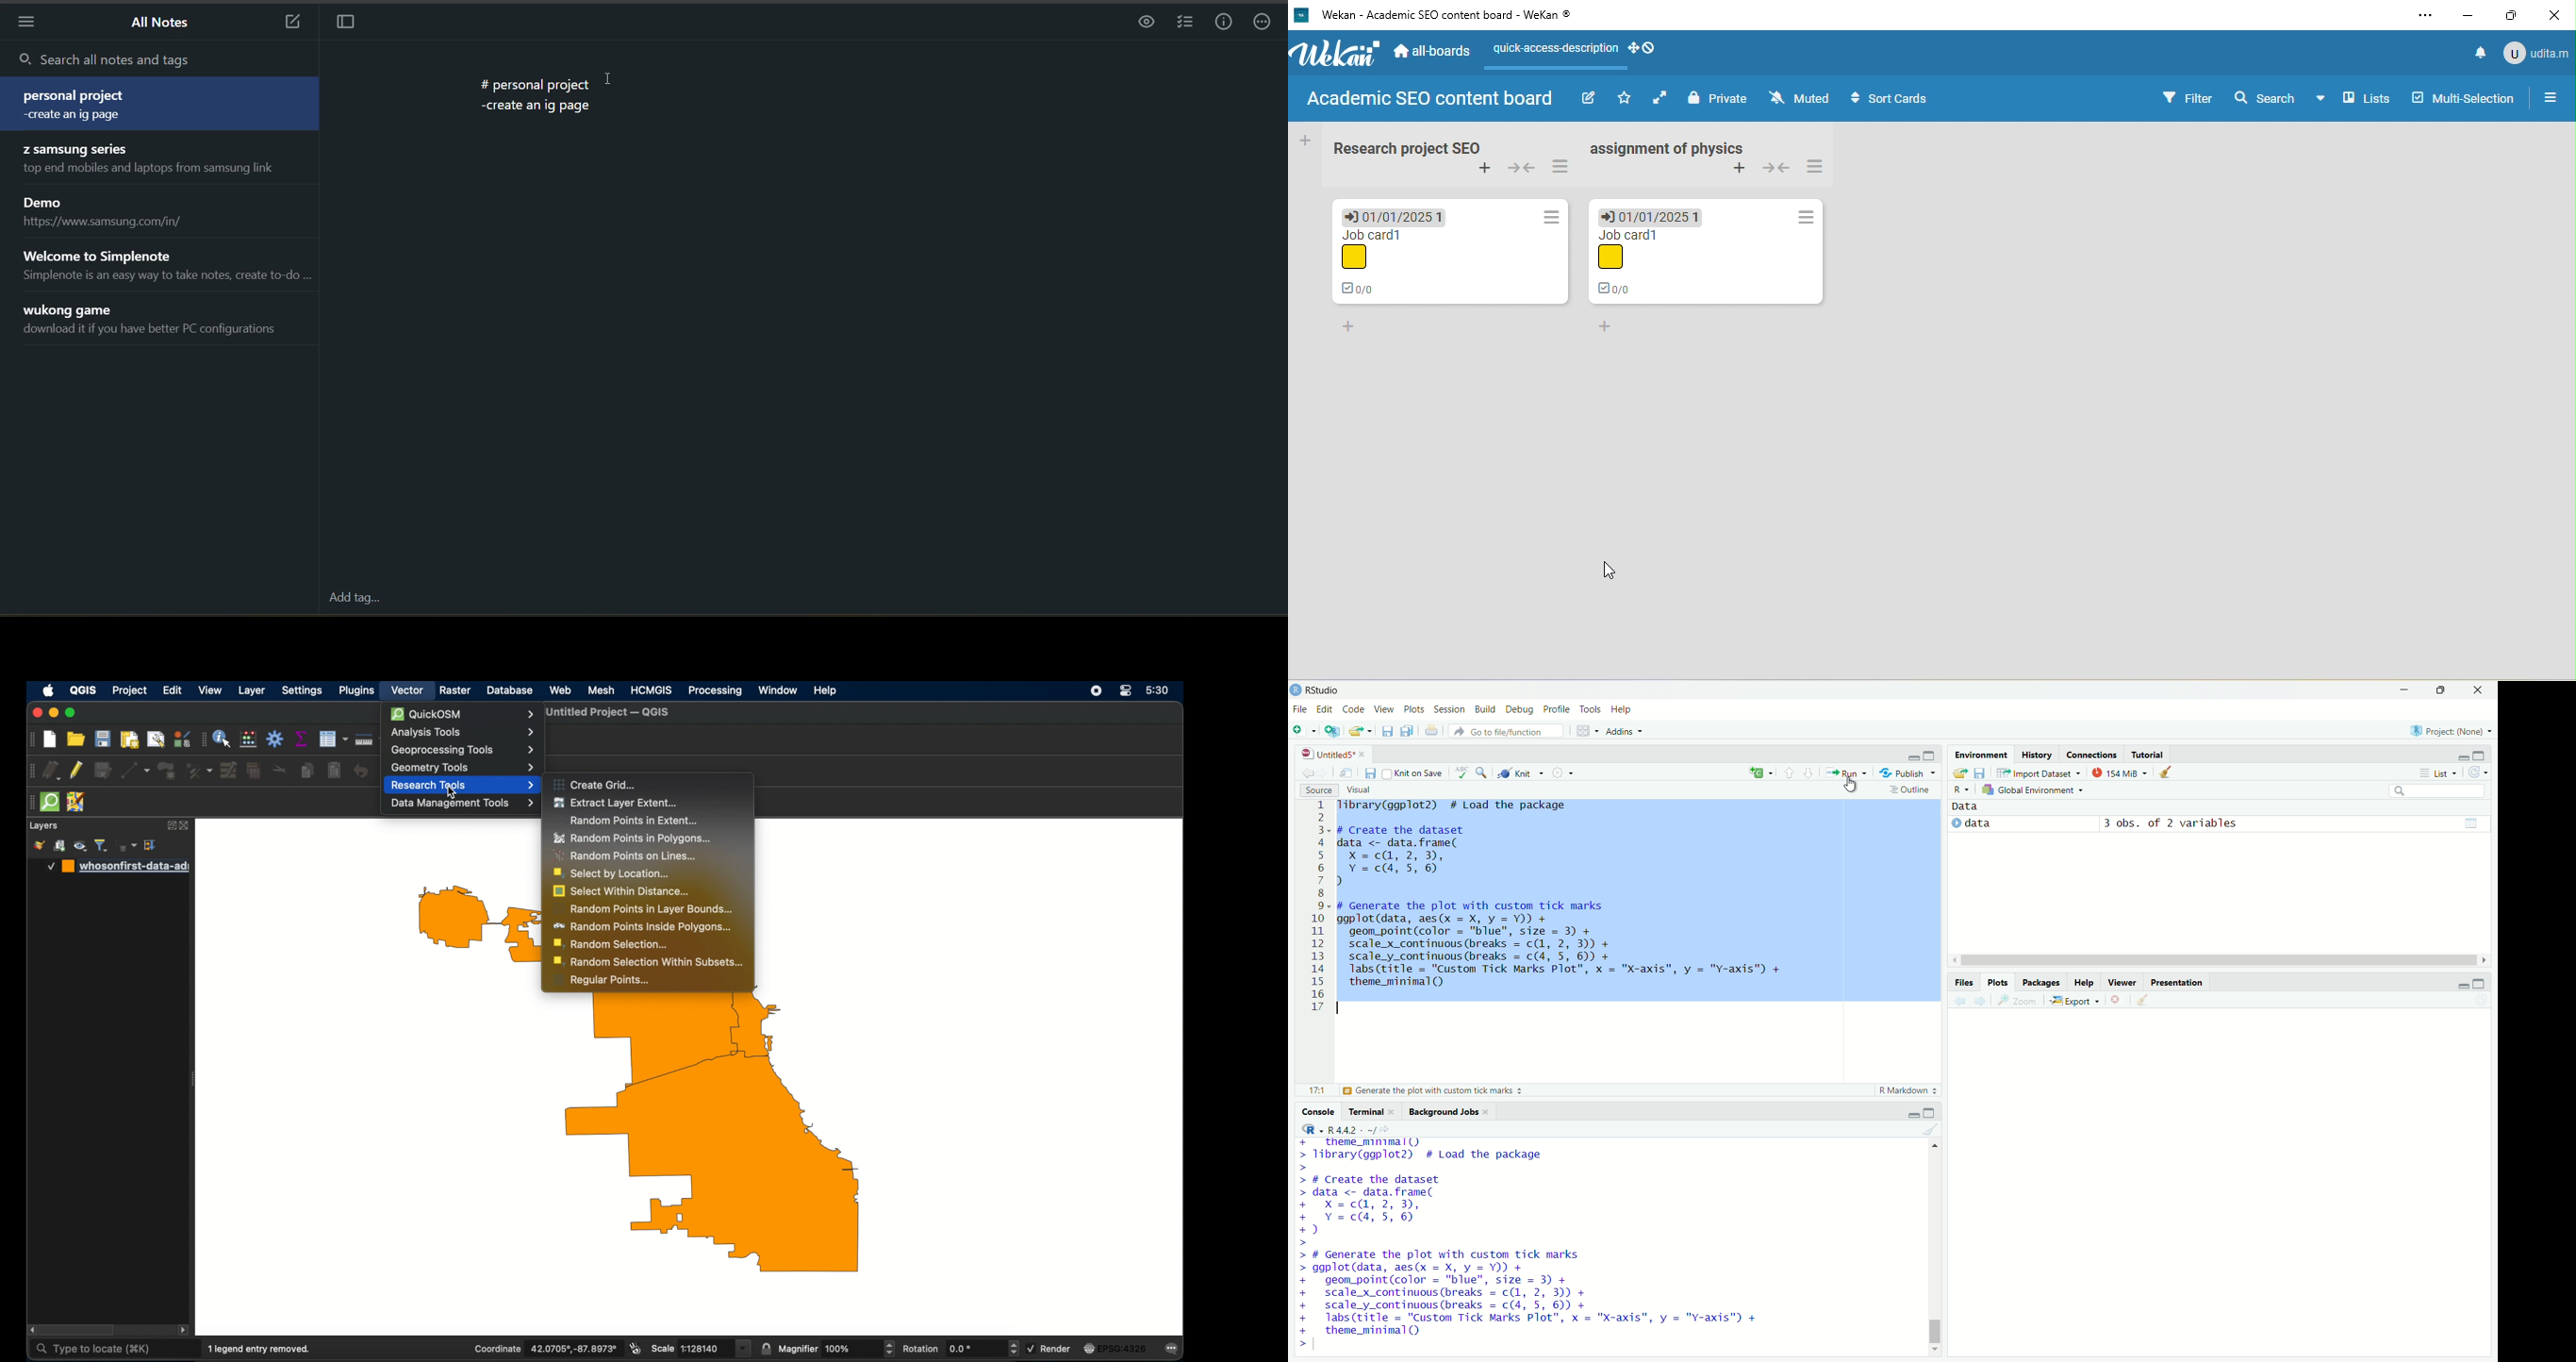 This screenshot has height=1372, width=2576. Describe the element at coordinates (1557, 709) in the screenshot. I see `profile` at that location.